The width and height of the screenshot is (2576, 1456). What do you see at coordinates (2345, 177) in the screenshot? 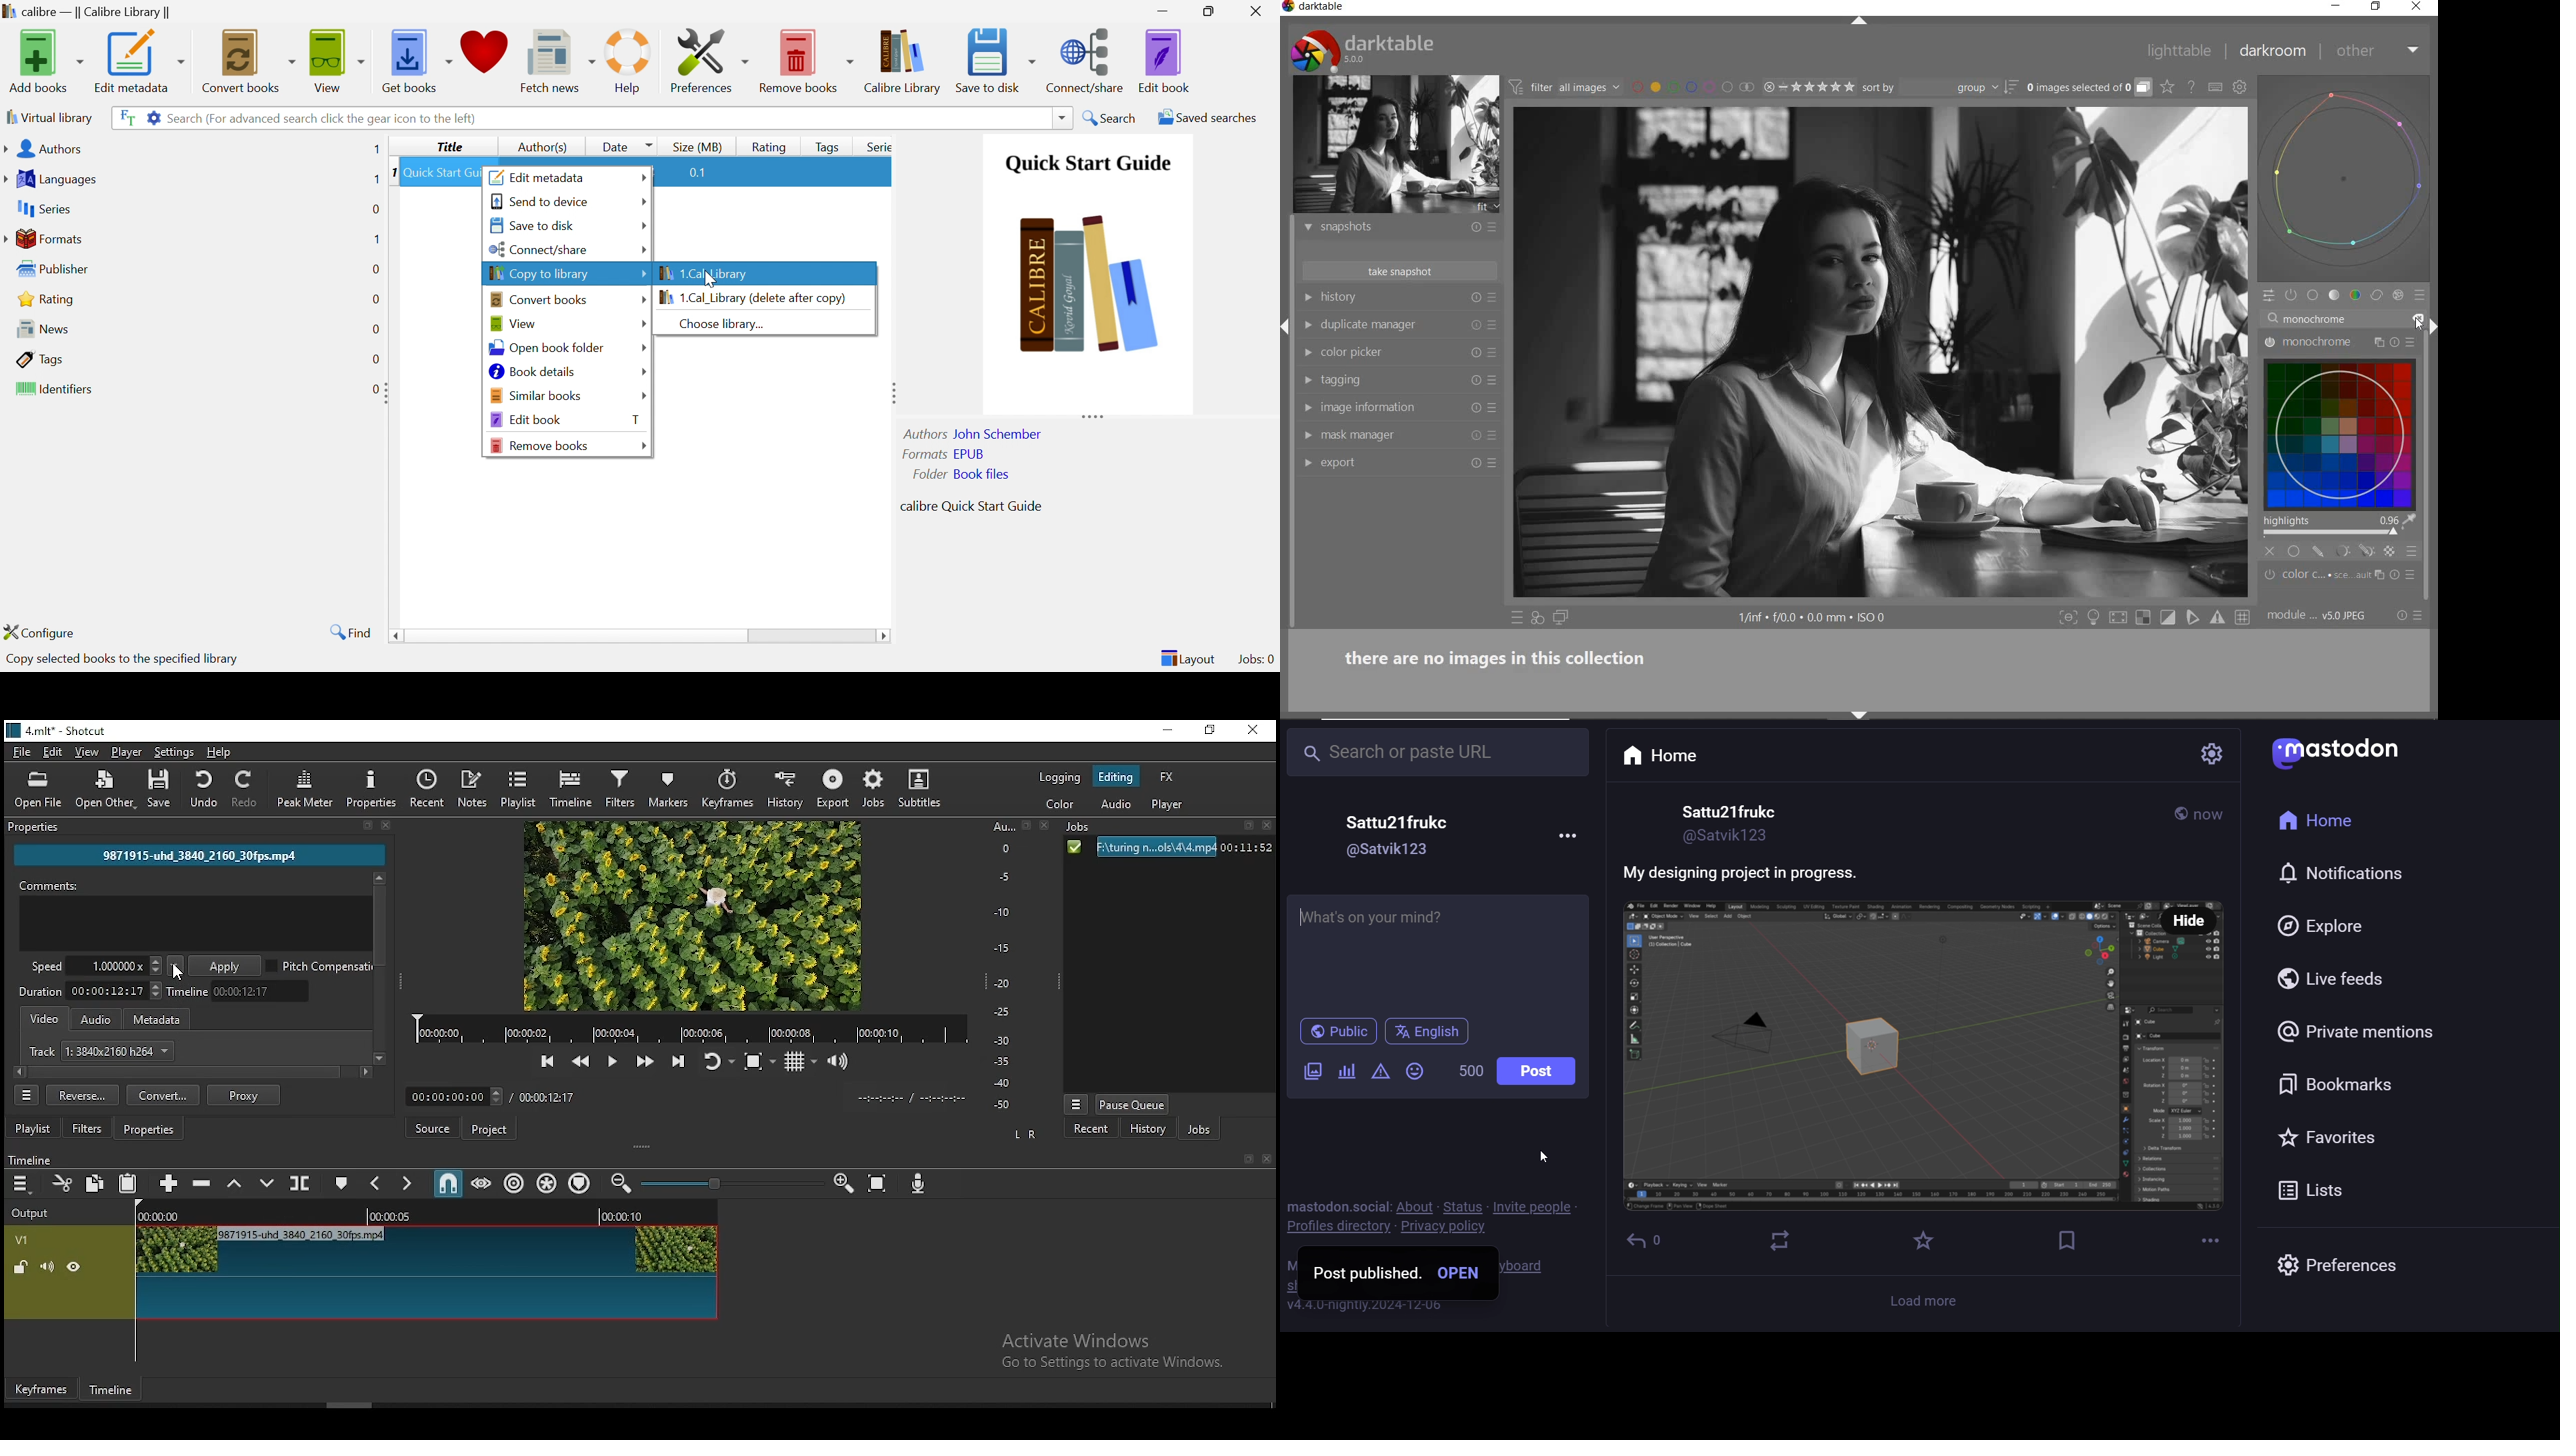
I see `waveform` at bounding box center [2345, 177].